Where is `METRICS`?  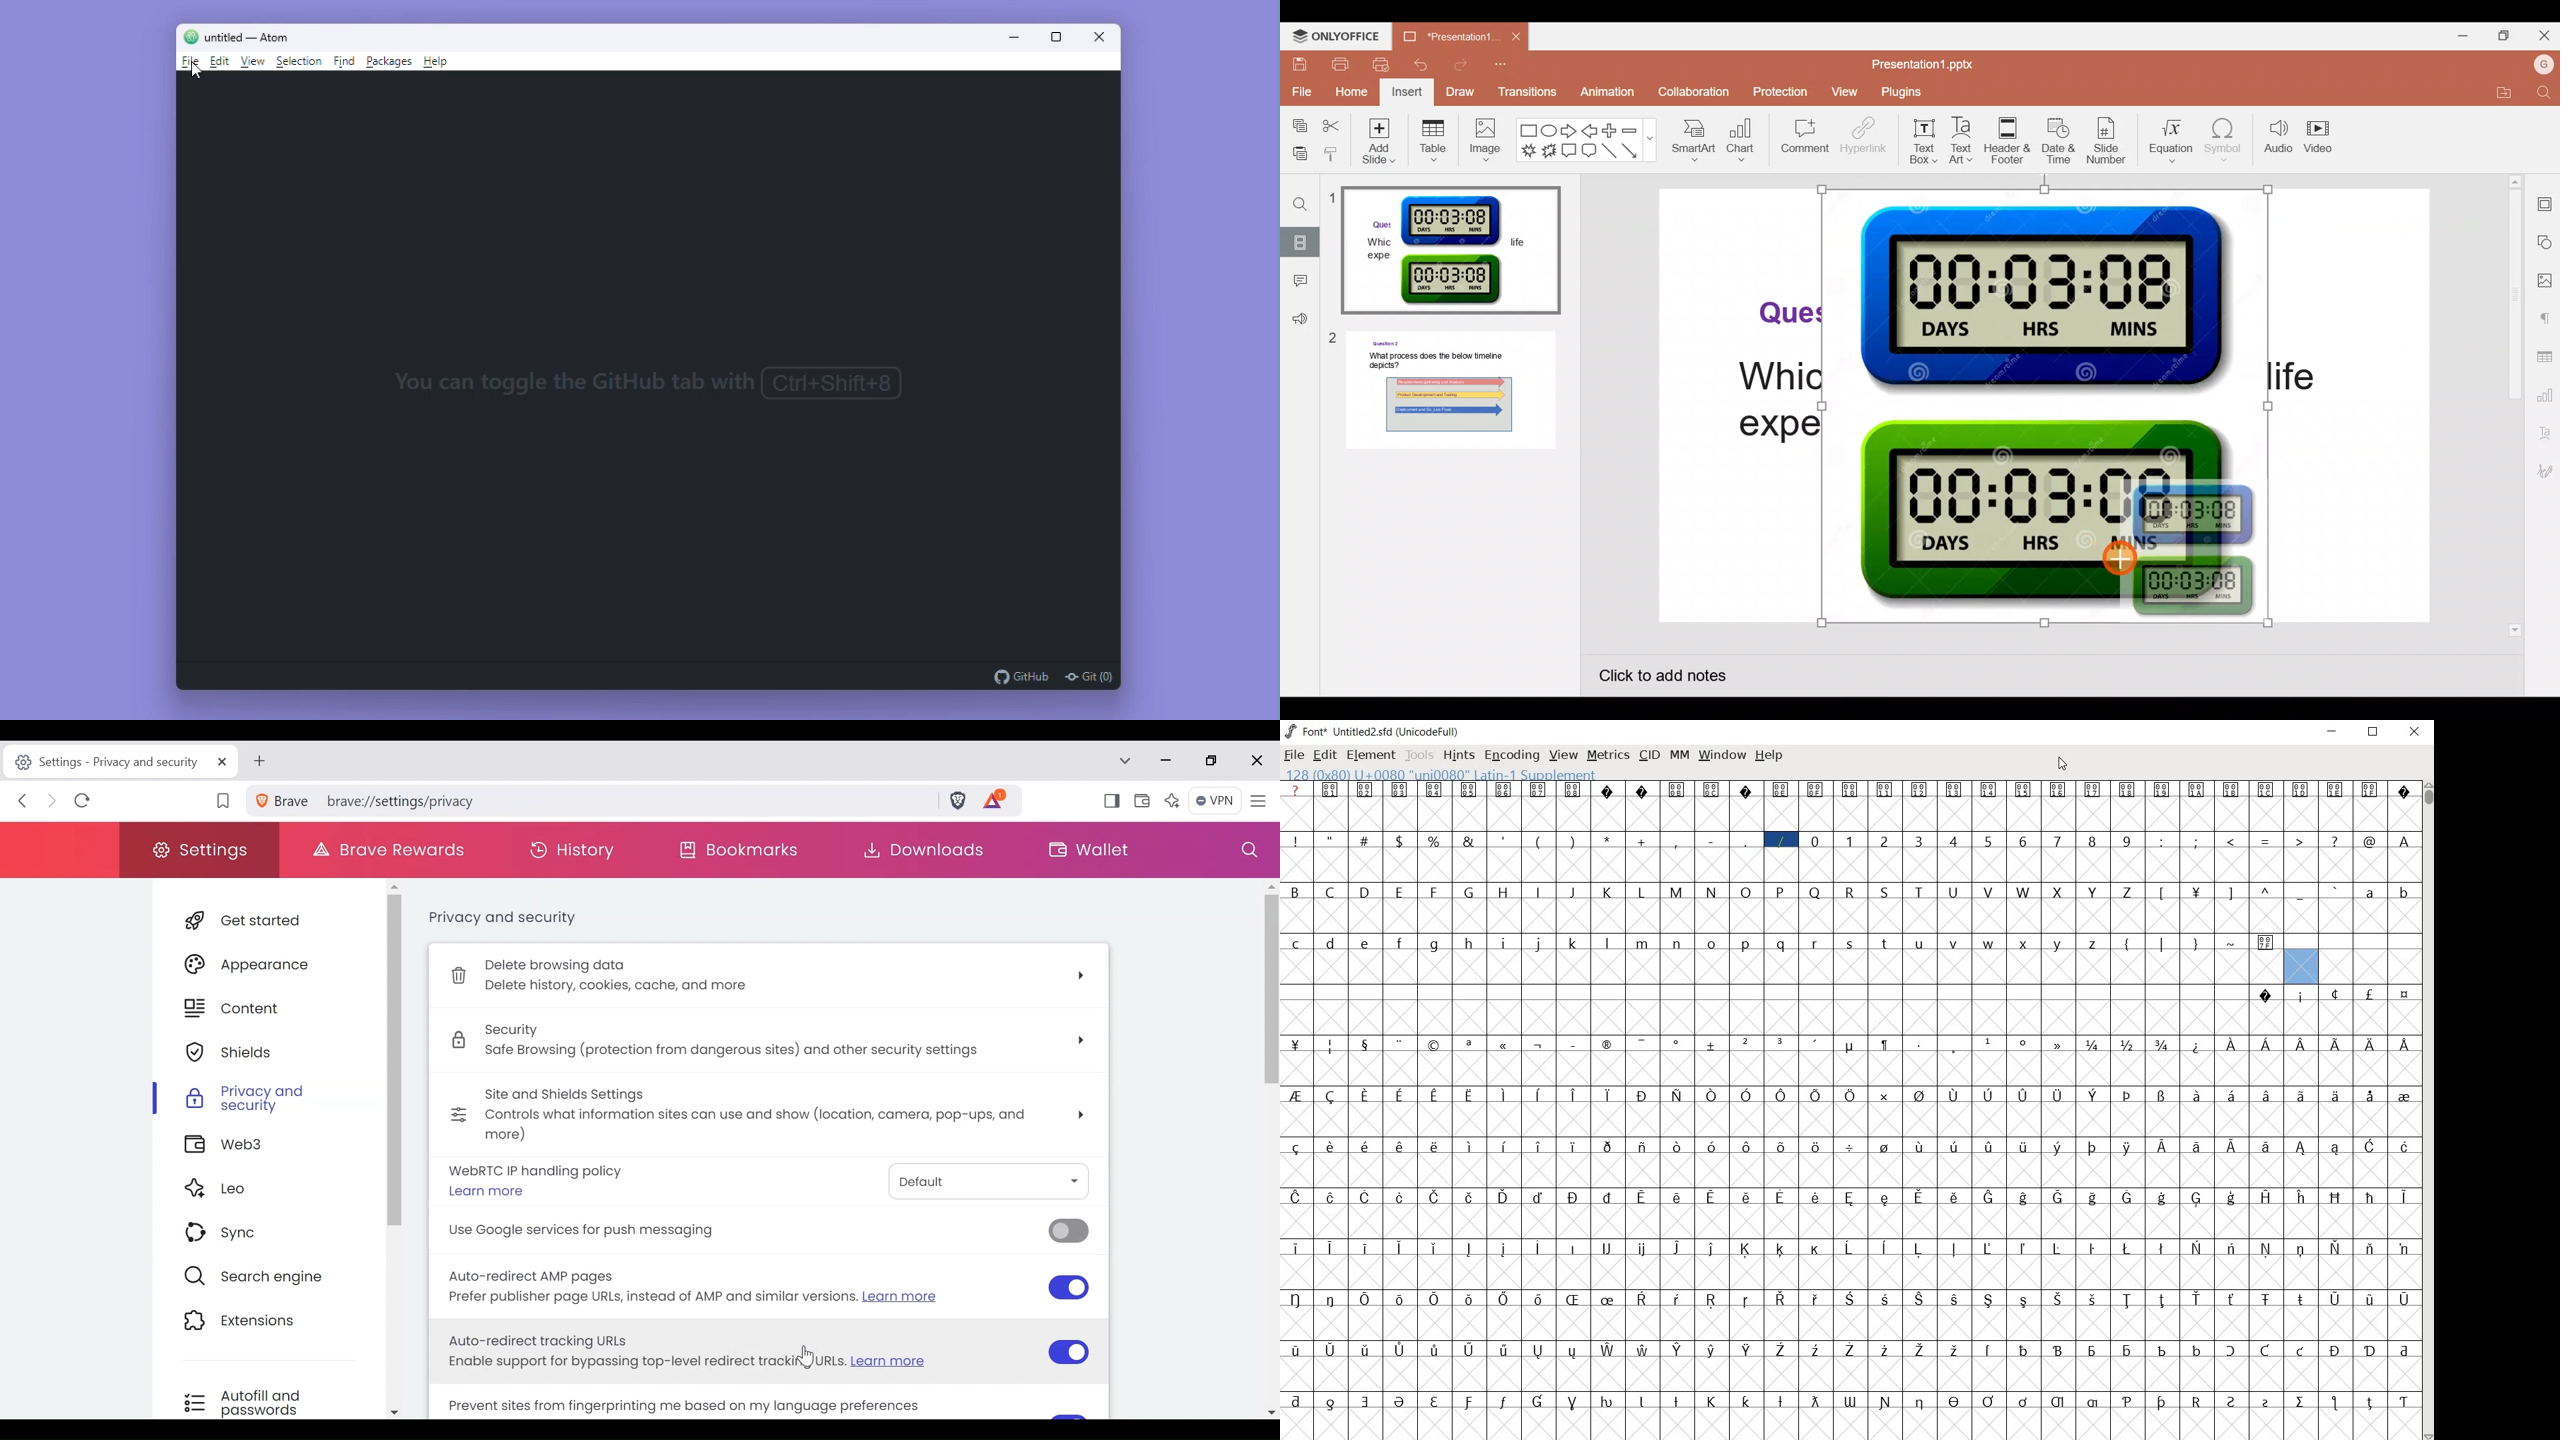 METRICS is located at coordinates (1608, 754).